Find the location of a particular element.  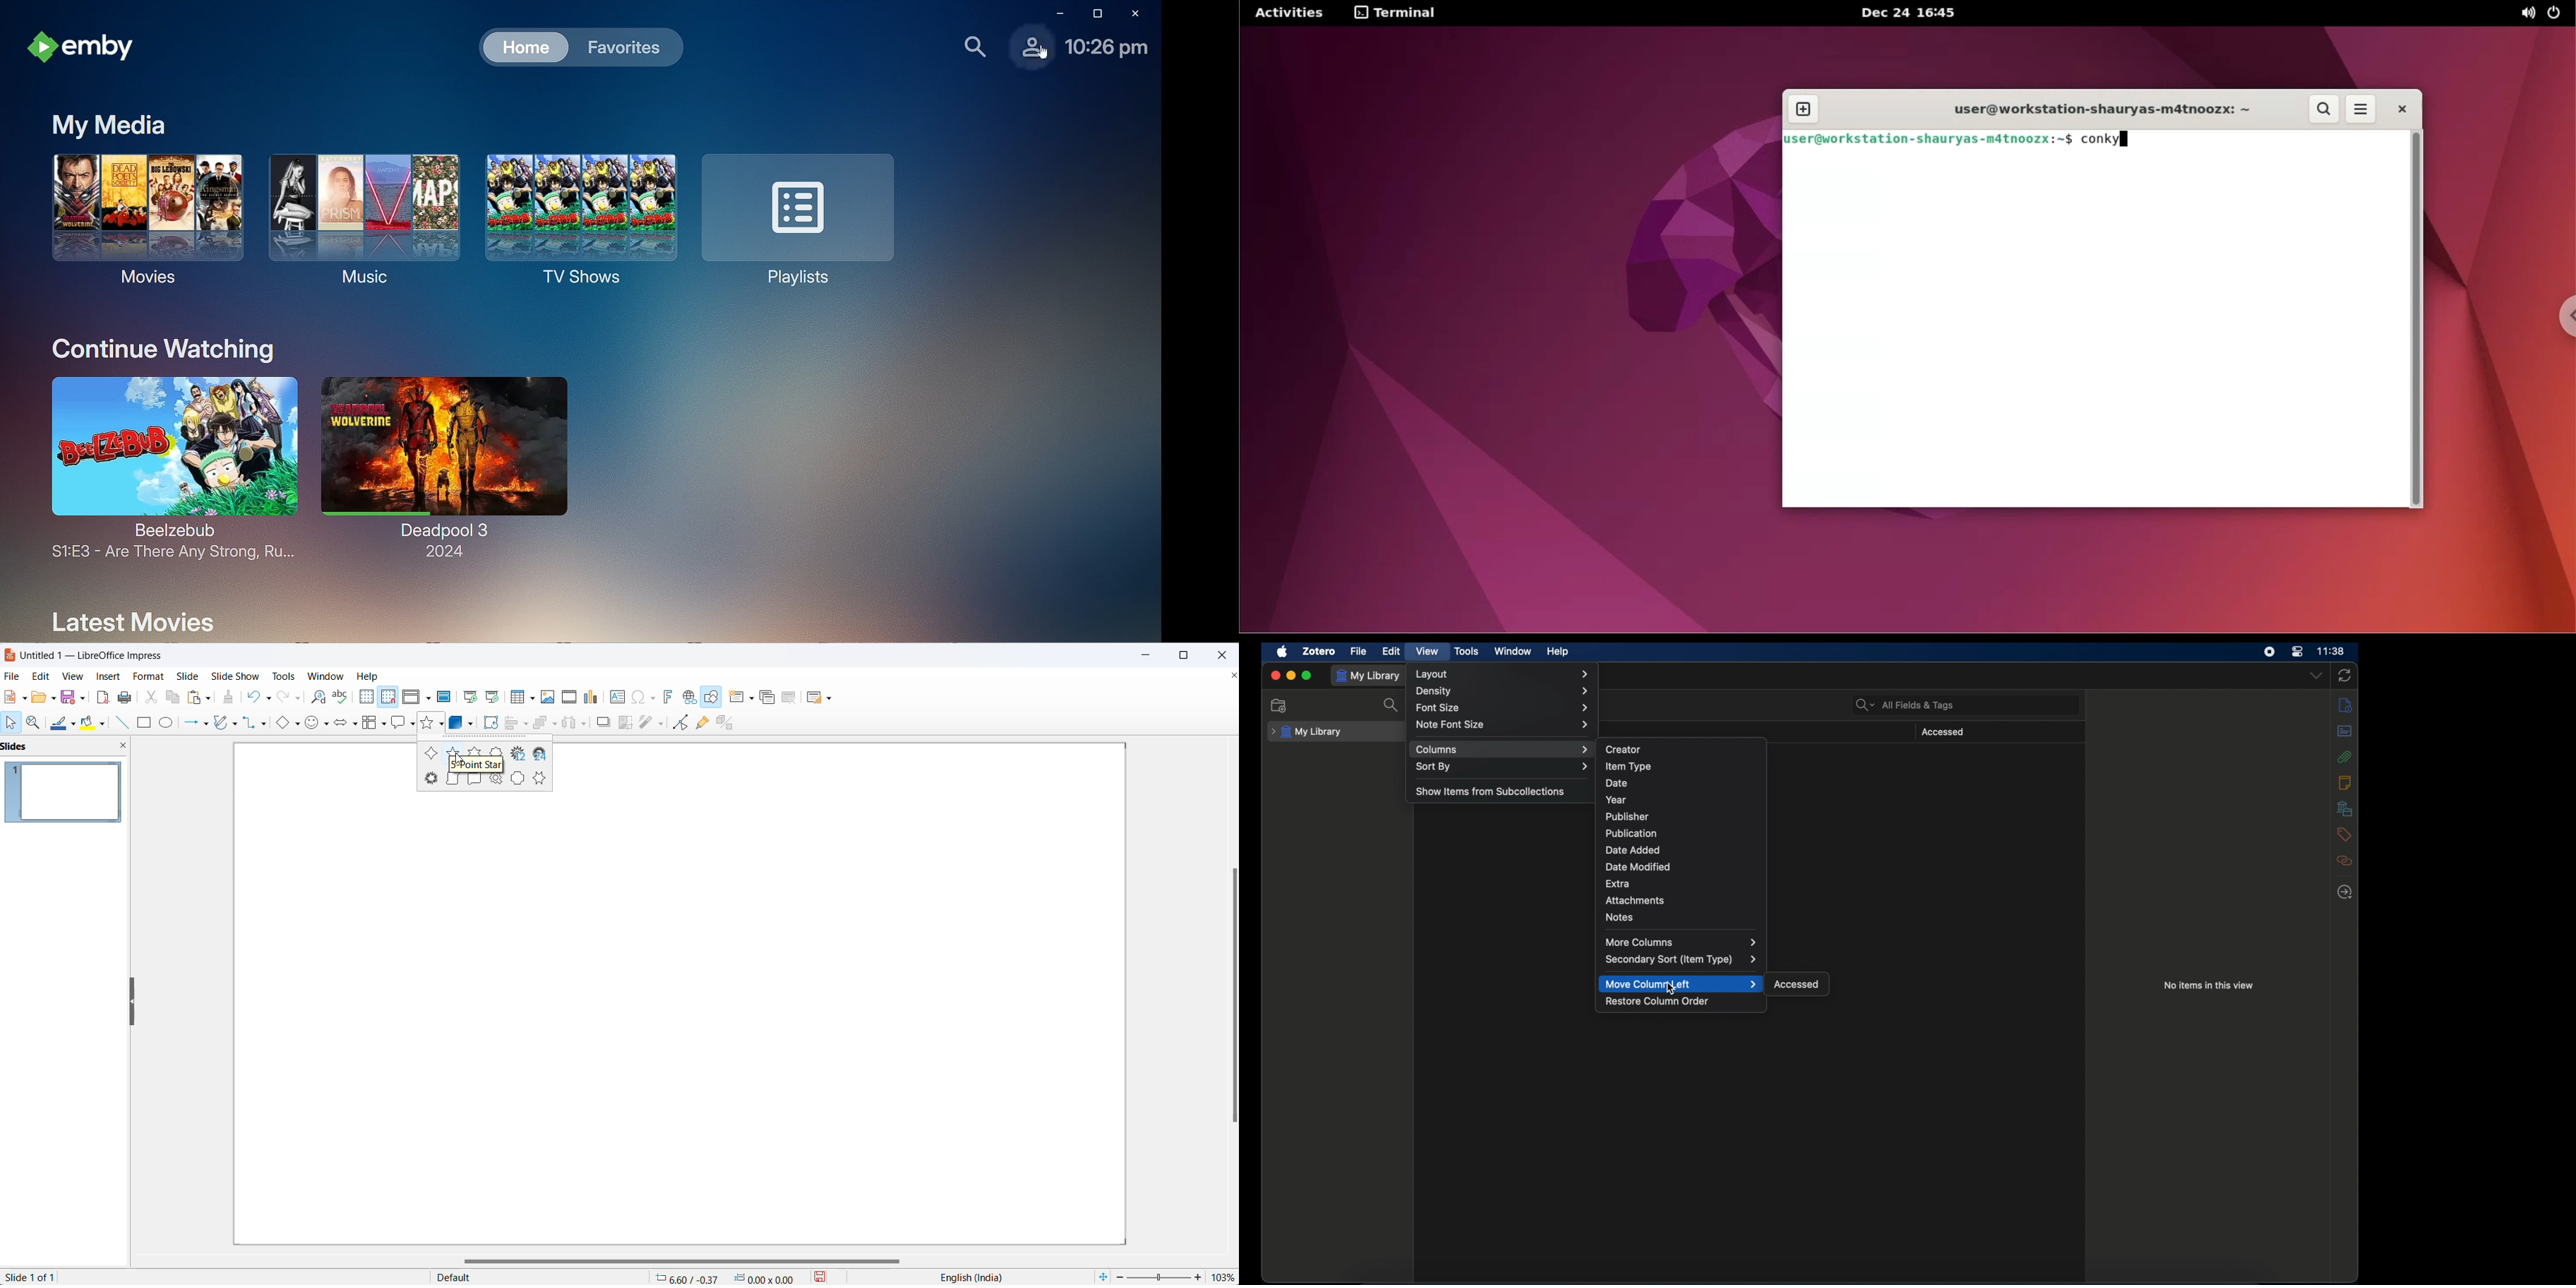

more columns is located at coordinates (1681, 943).